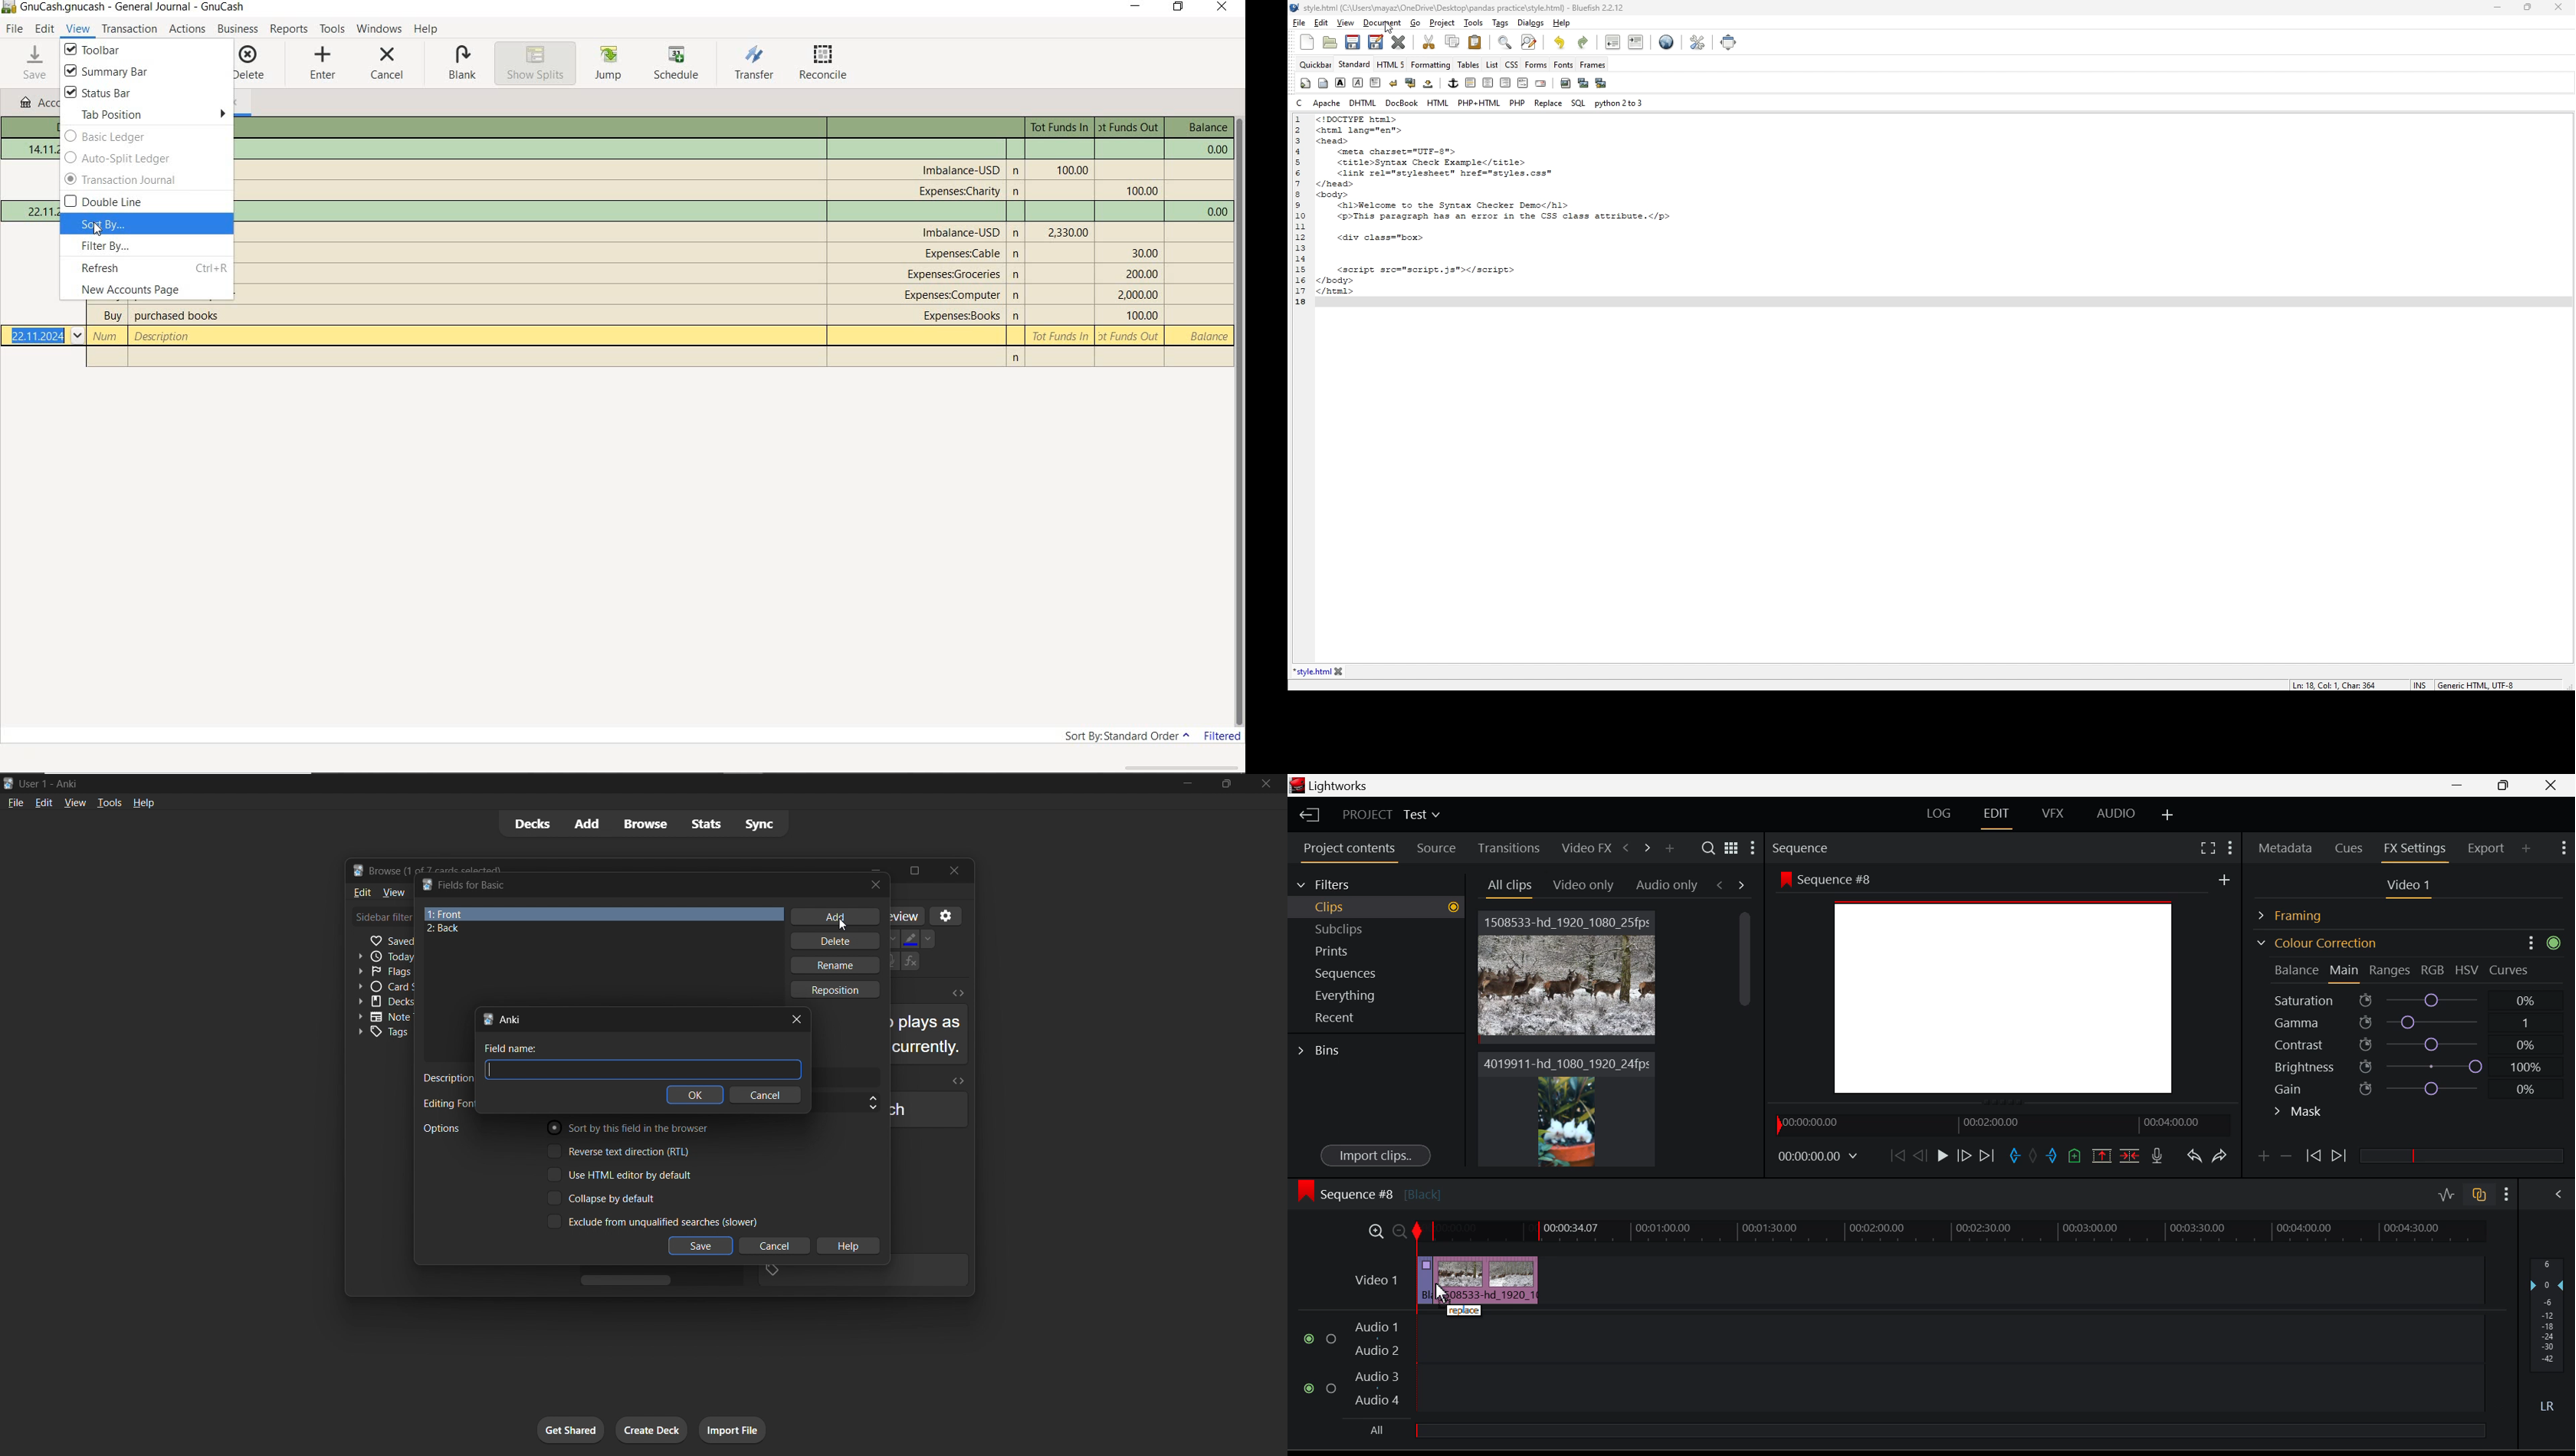  I want to click on close, so click(800, 1018).